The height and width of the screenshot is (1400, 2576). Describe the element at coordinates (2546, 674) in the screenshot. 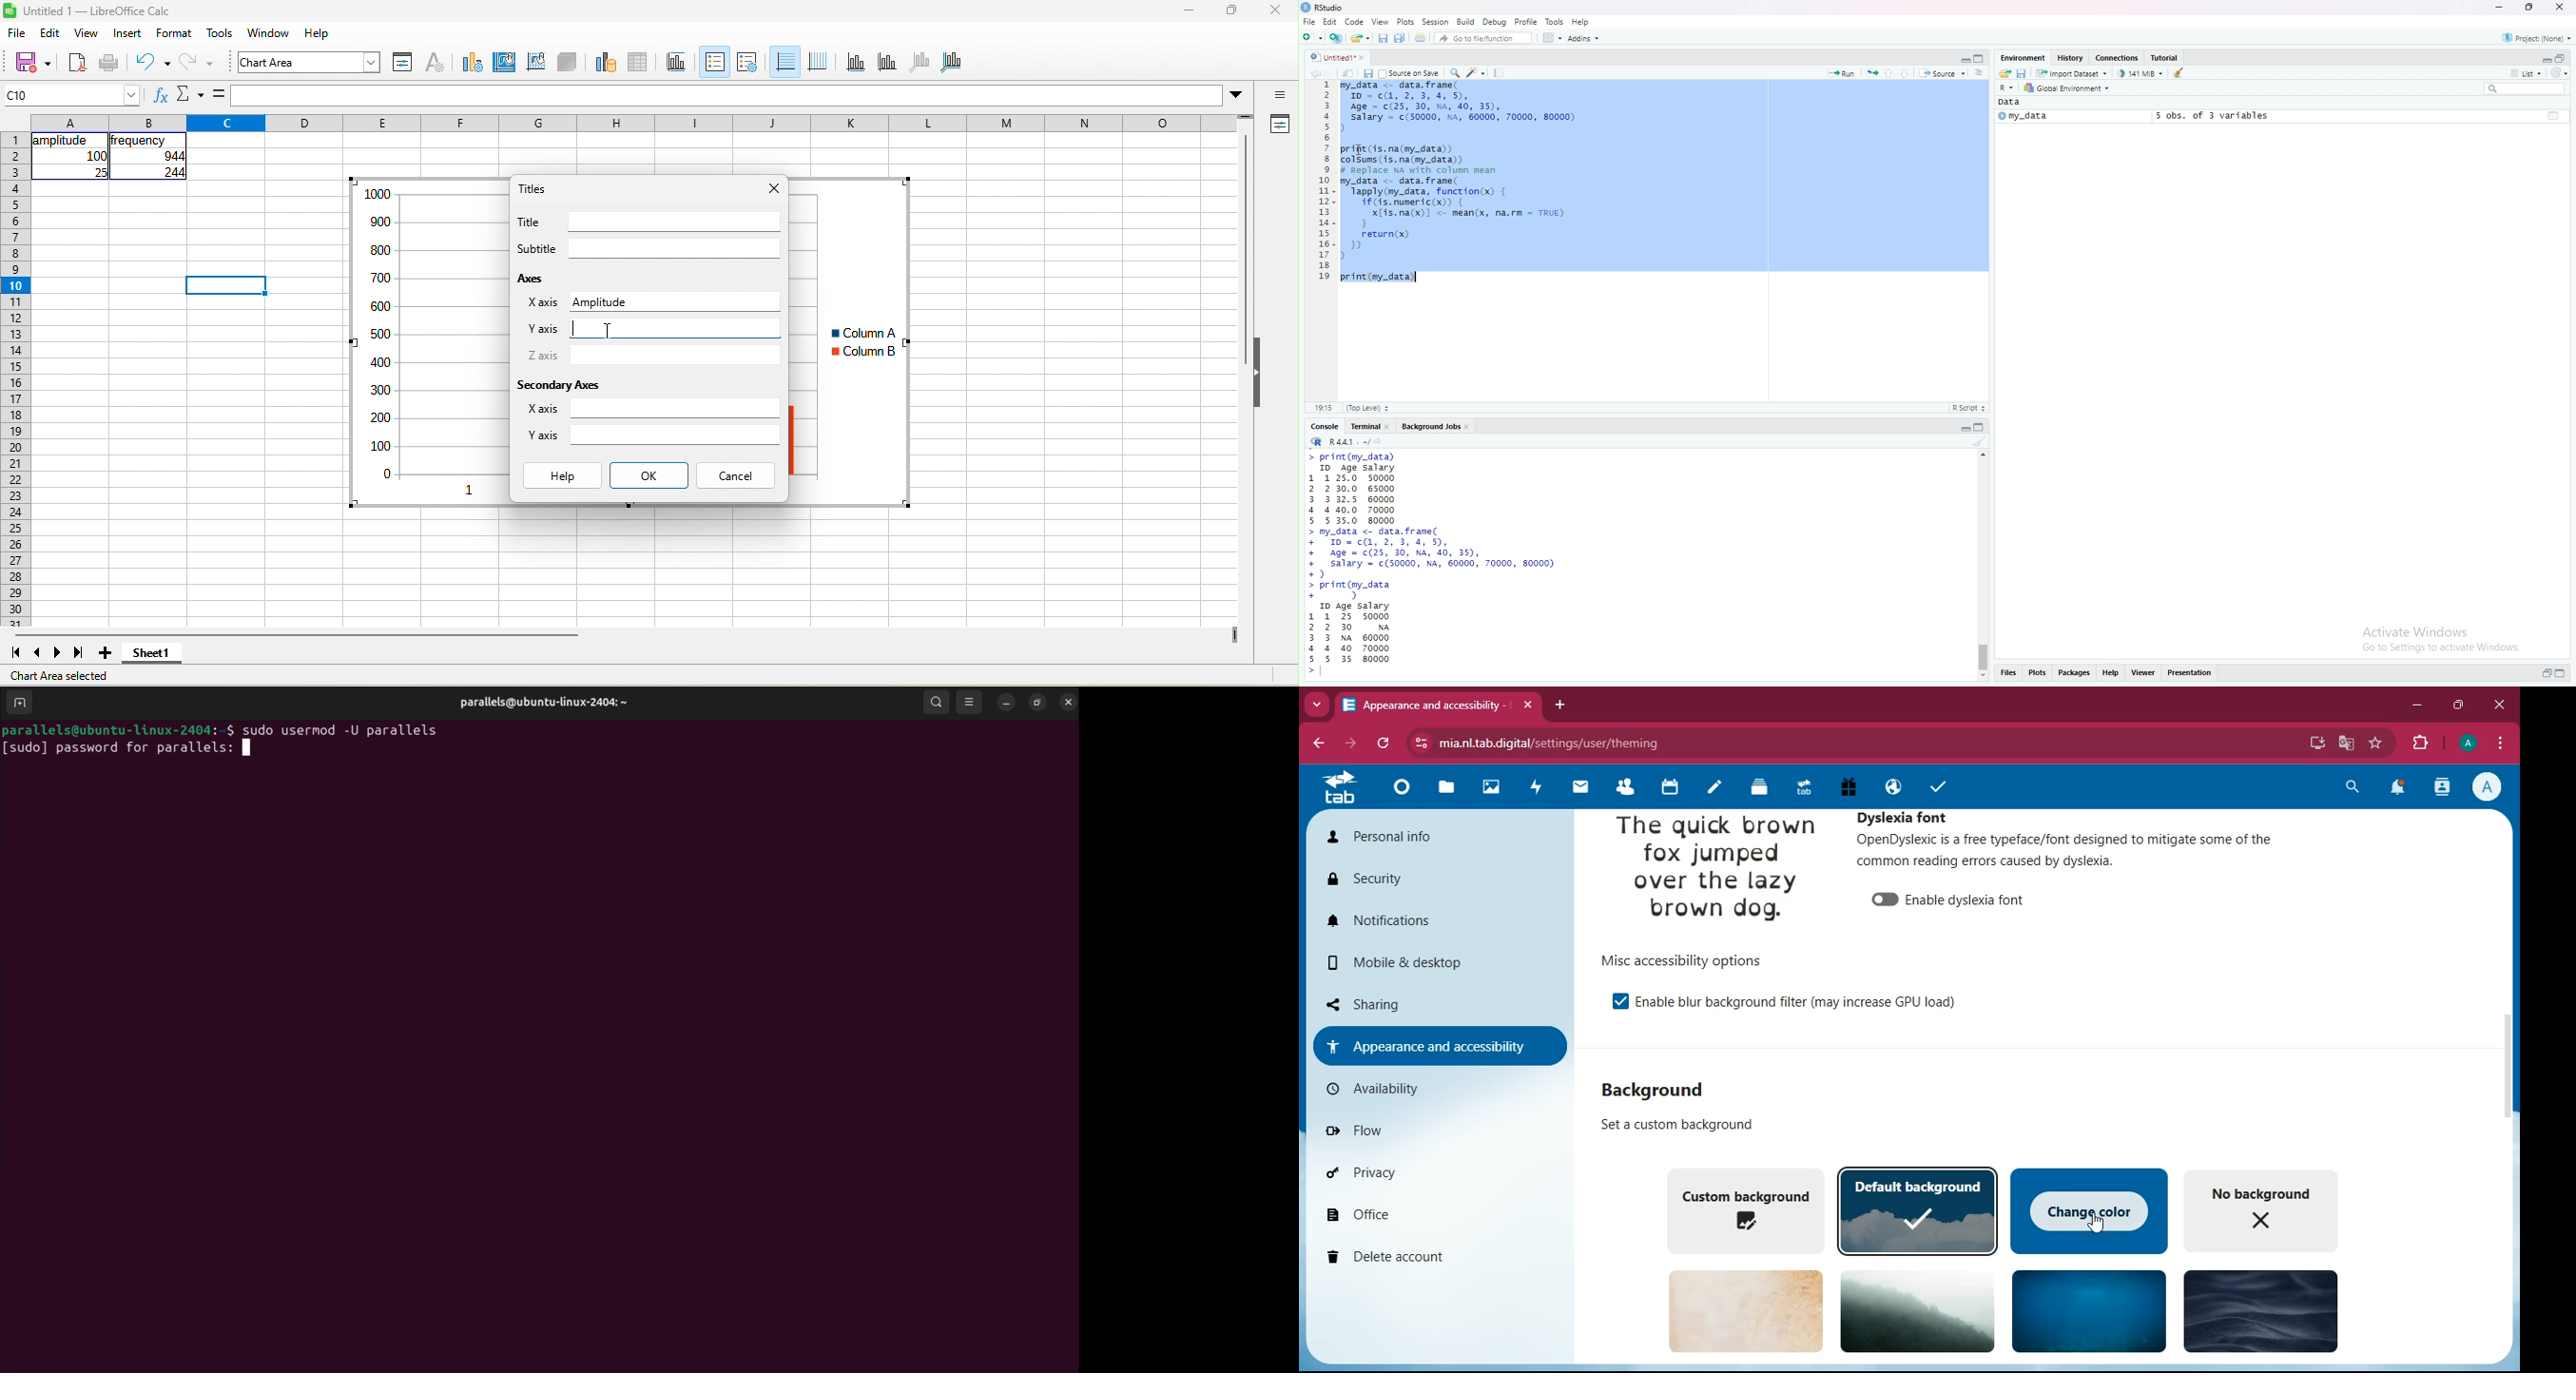

I see `expand` at that location.